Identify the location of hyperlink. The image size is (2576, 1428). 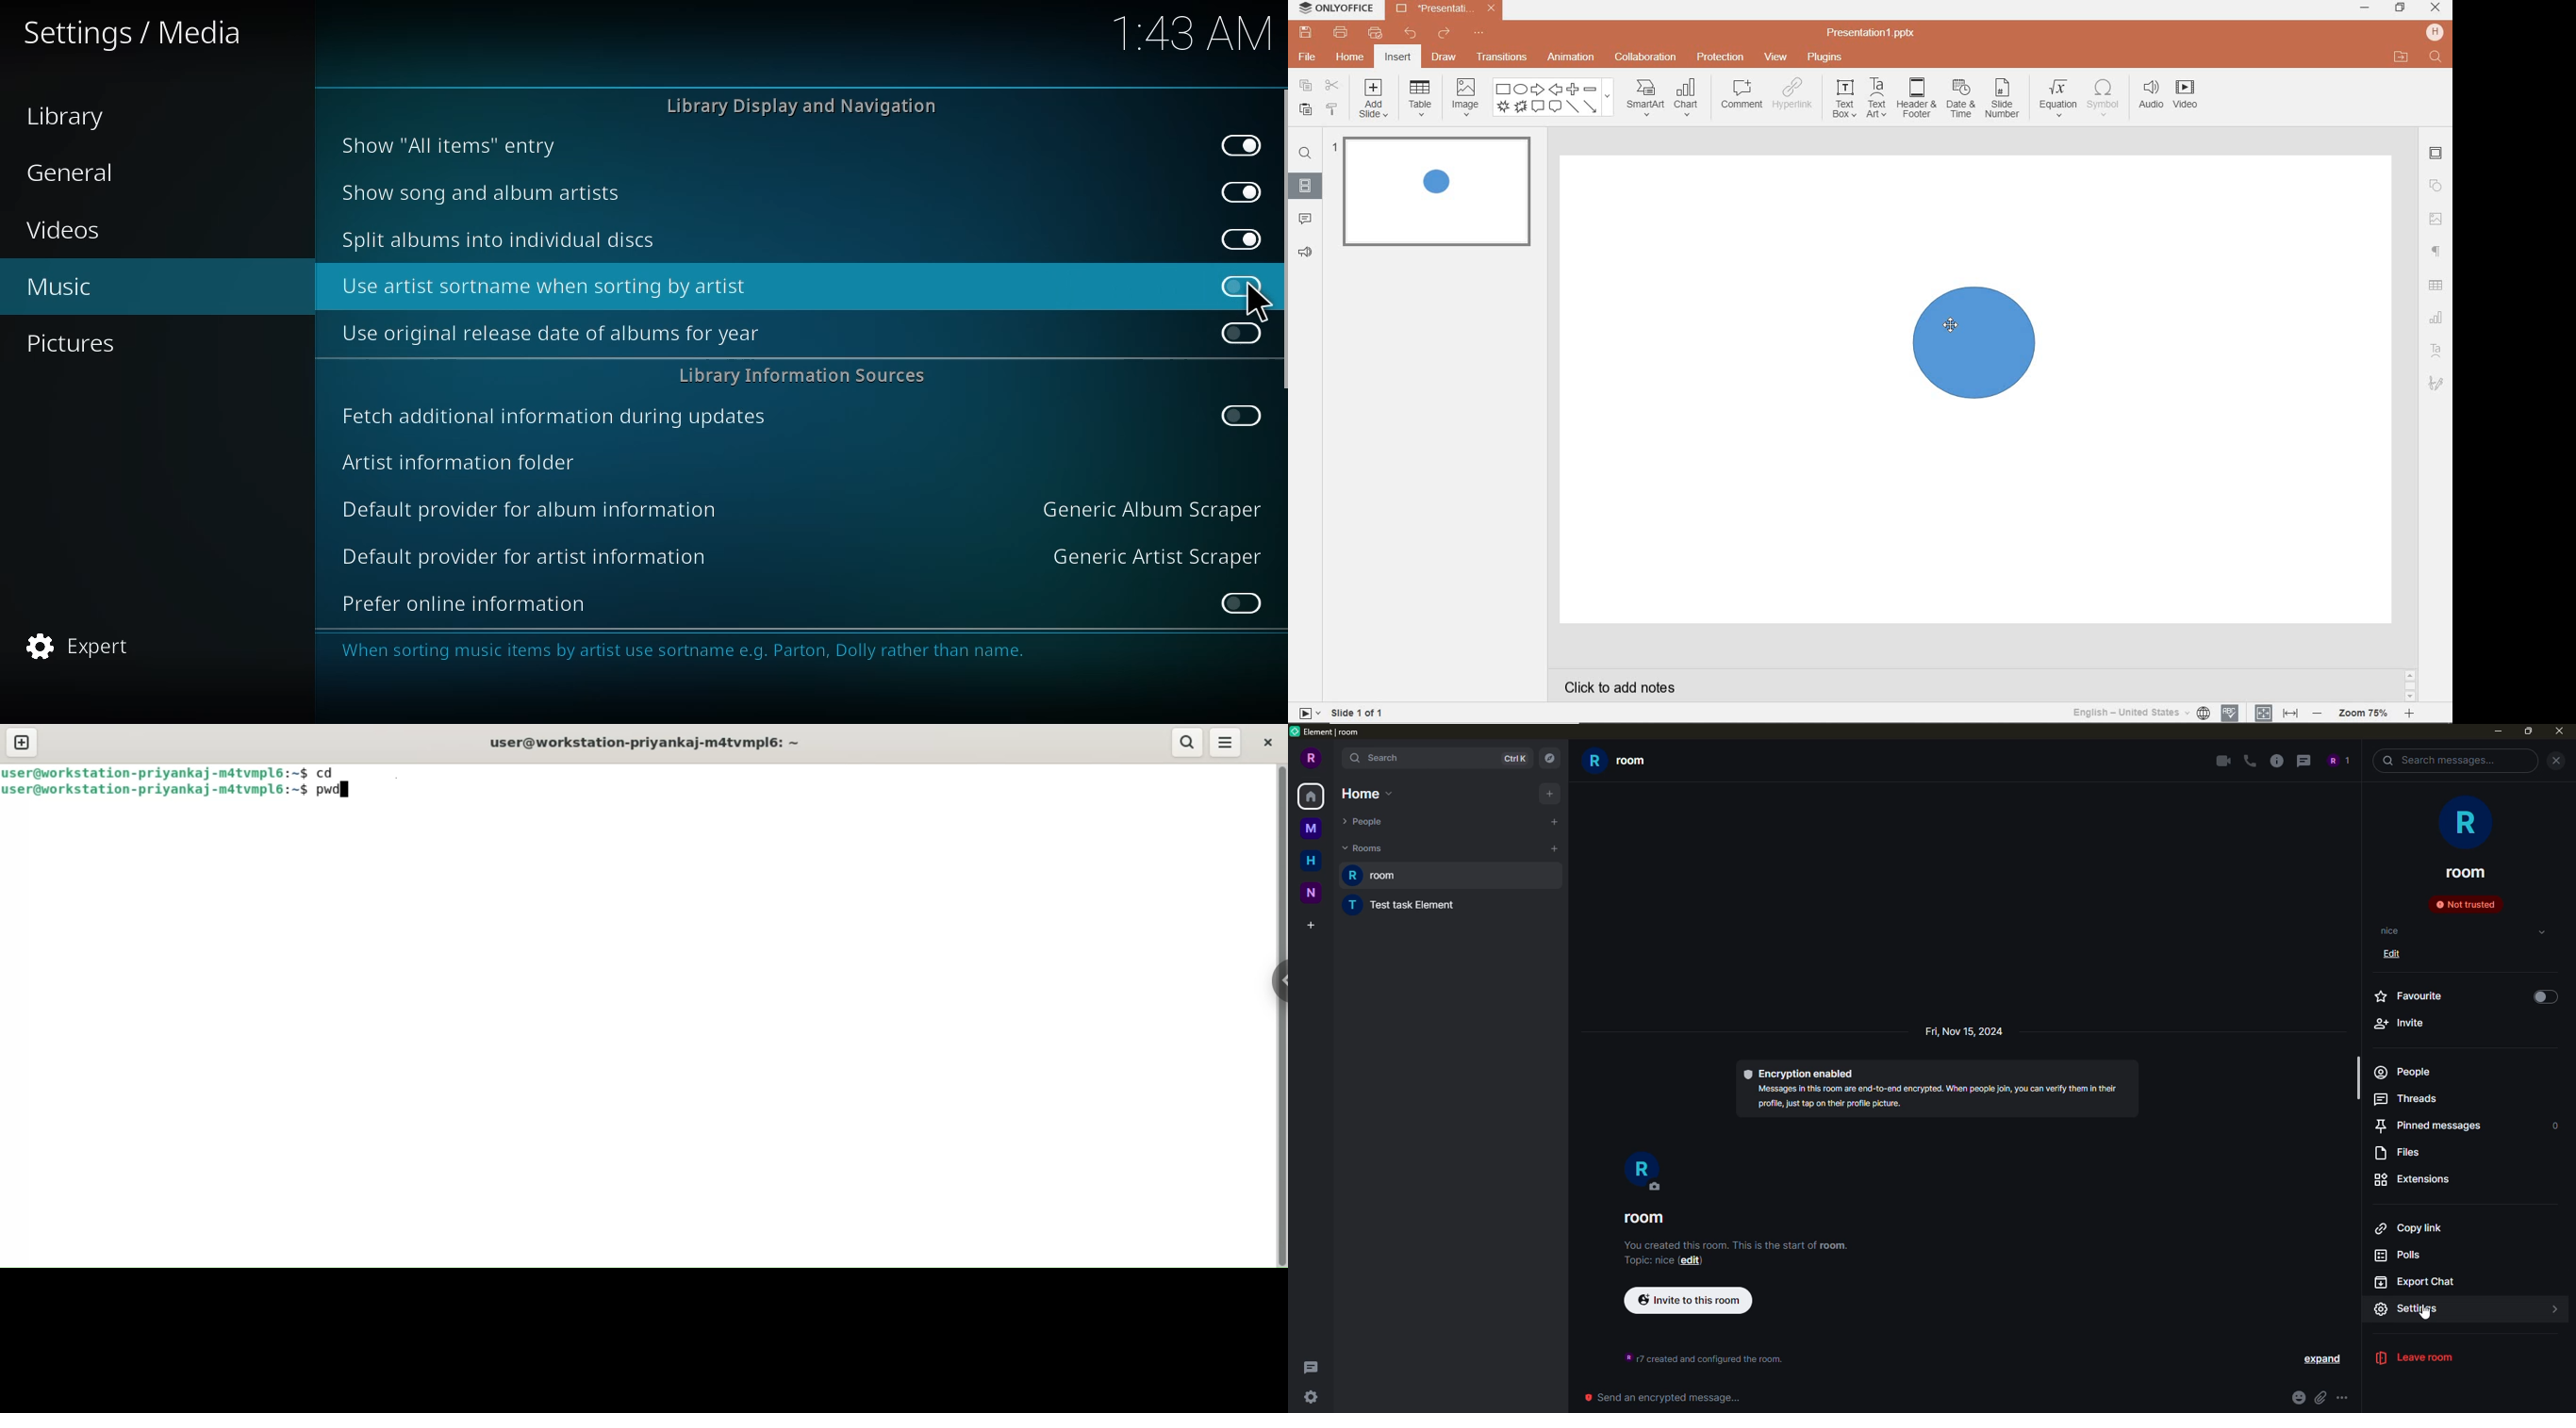
(1794, 97).